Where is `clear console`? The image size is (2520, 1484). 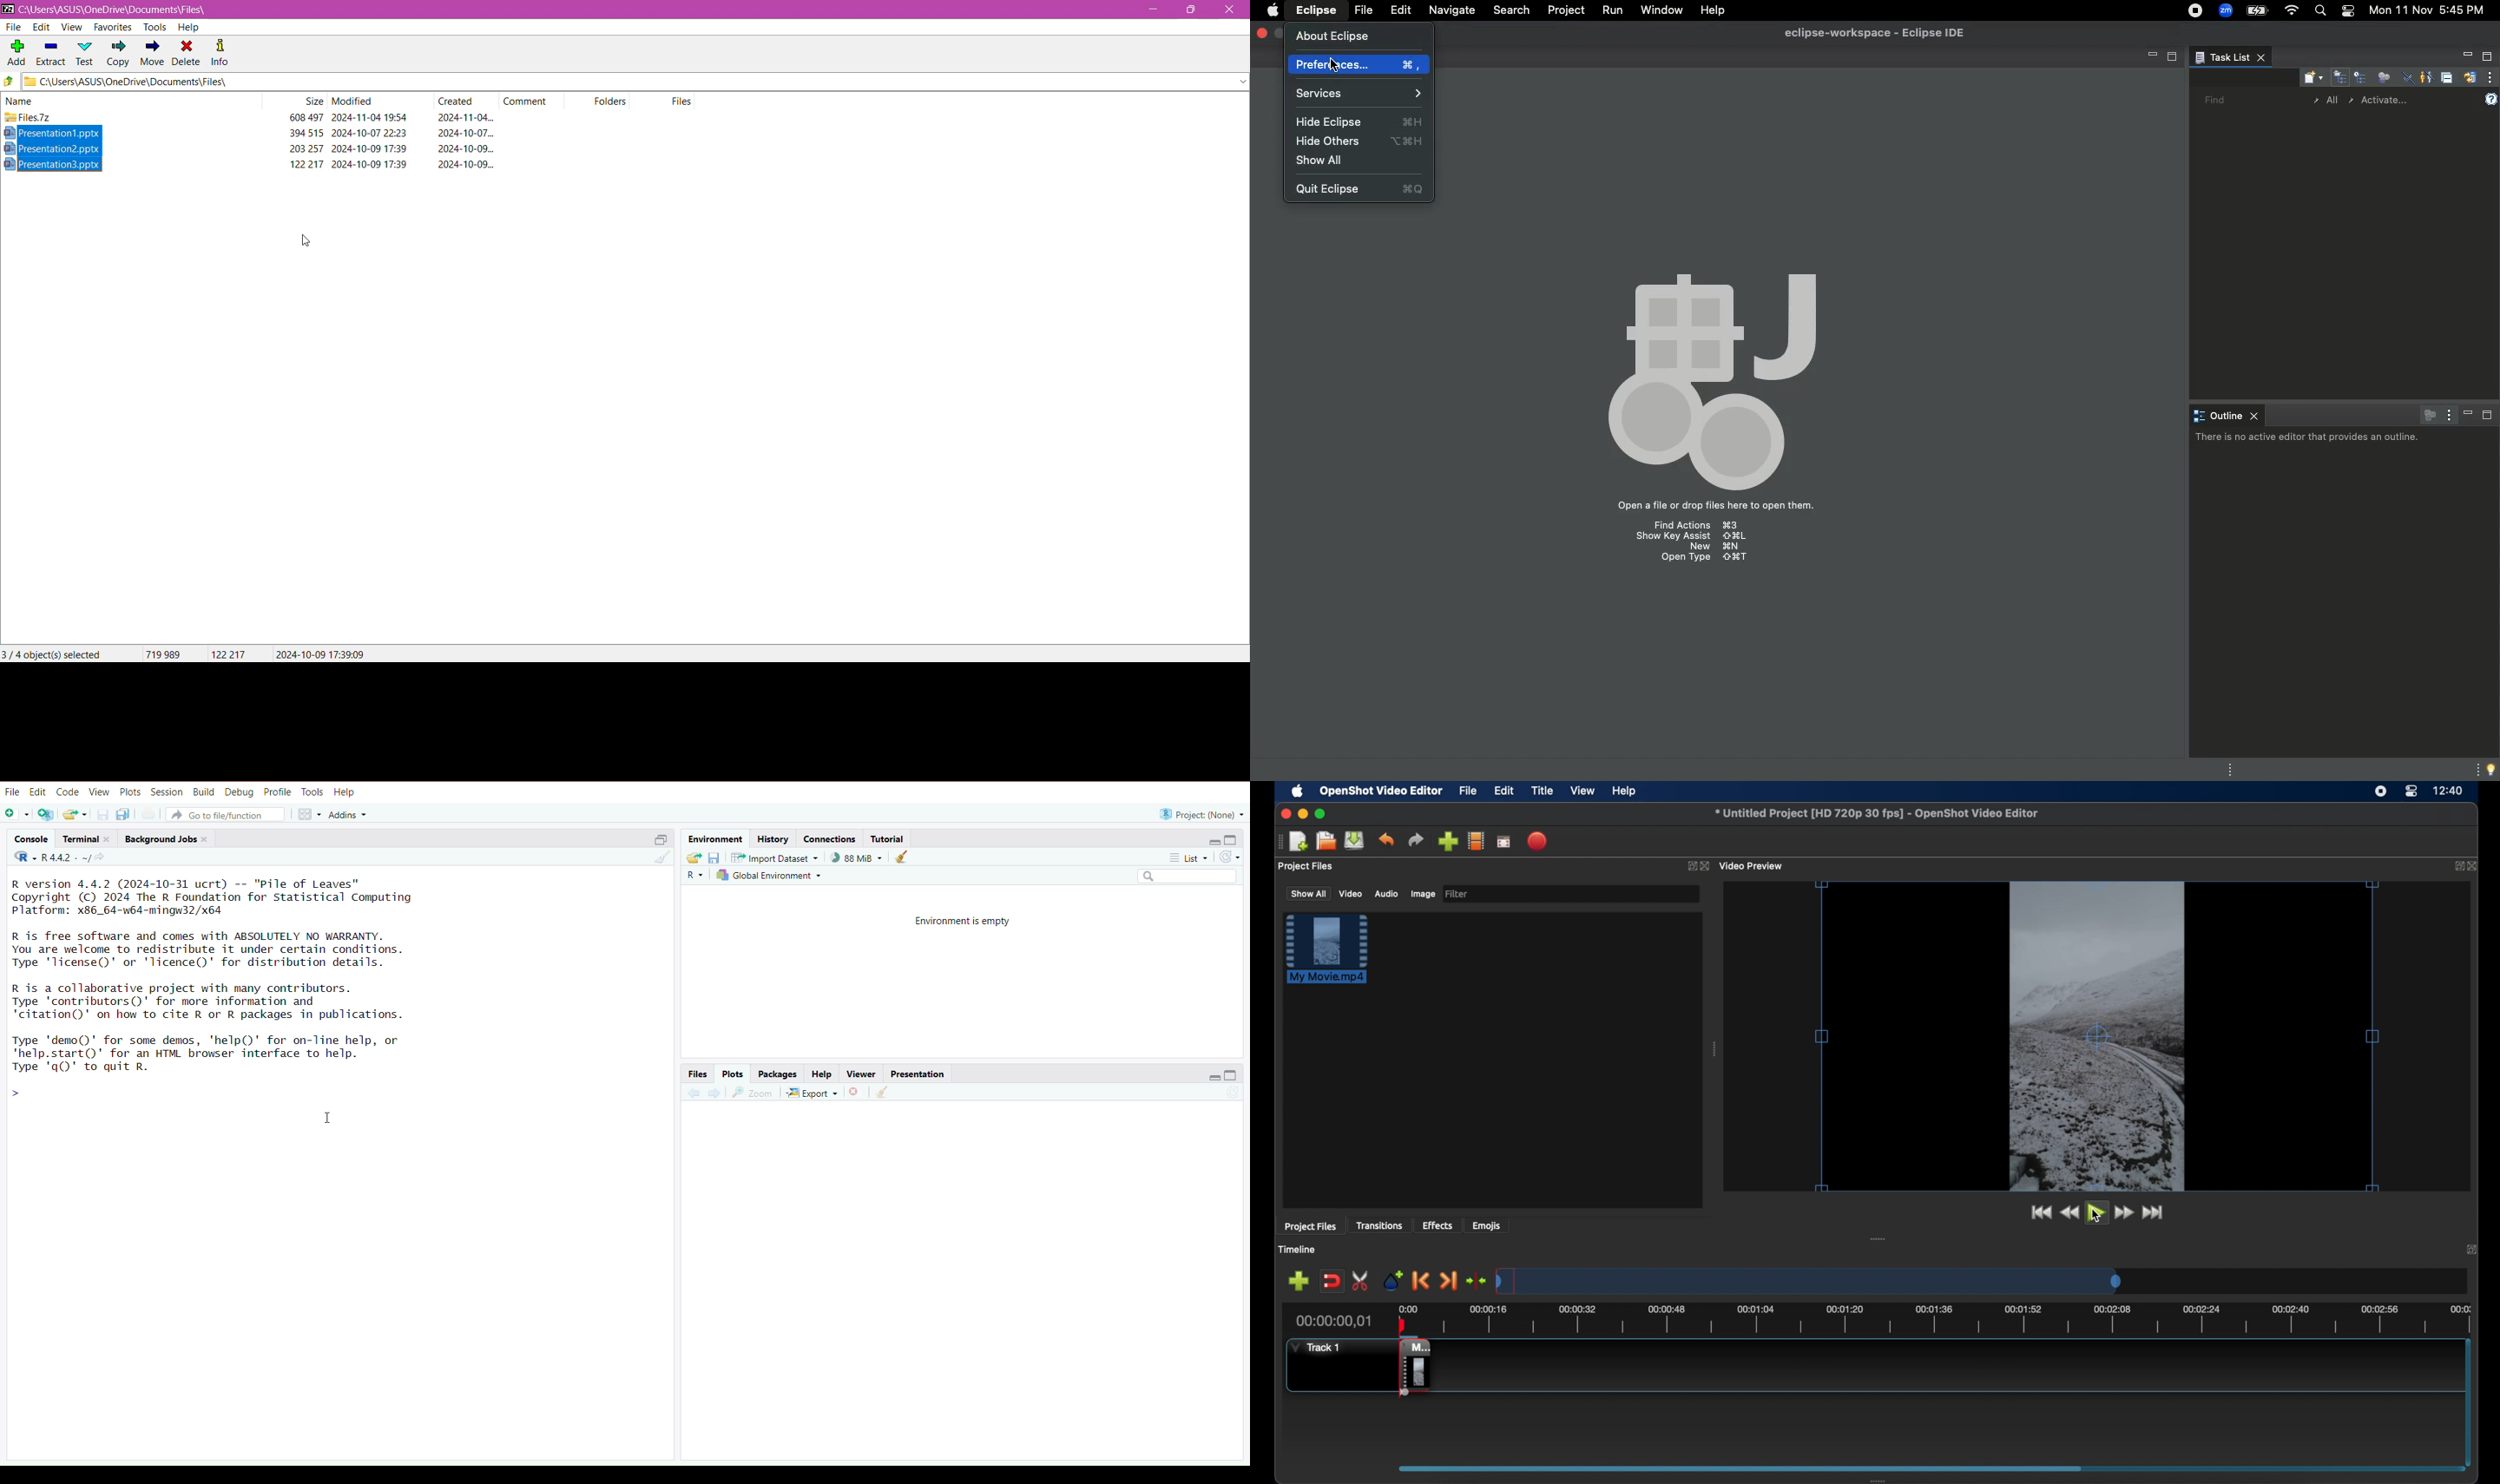
clear console is located at coordinates (657, 859).